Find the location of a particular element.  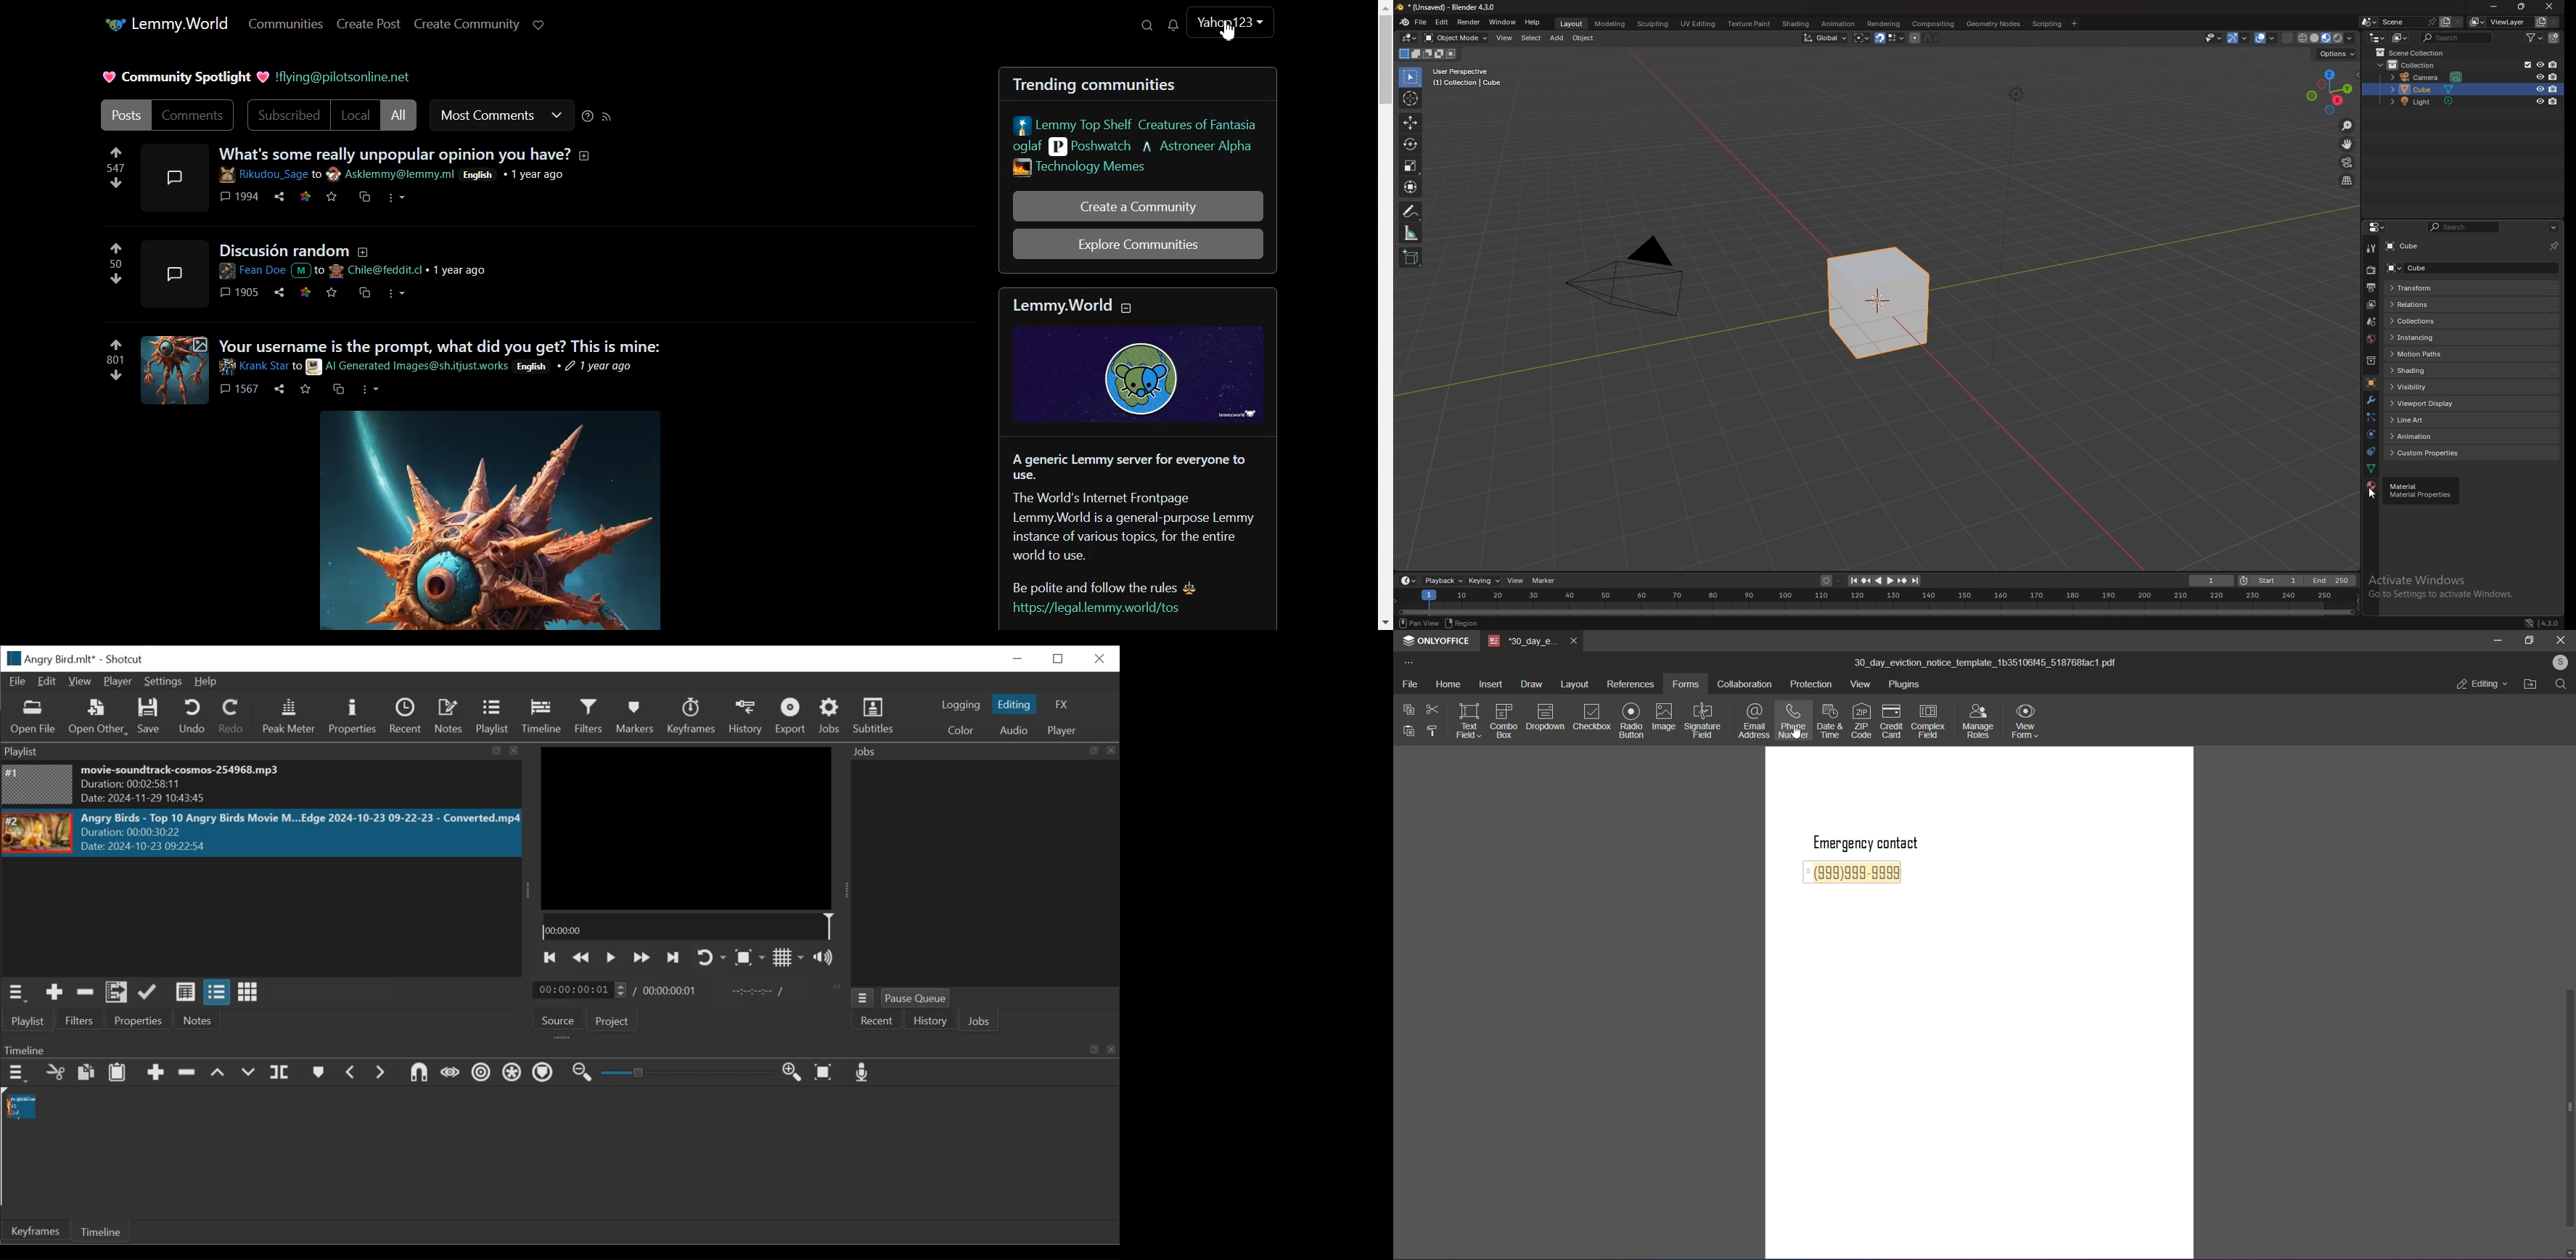

compositing is located at coordinates (1933, 24).